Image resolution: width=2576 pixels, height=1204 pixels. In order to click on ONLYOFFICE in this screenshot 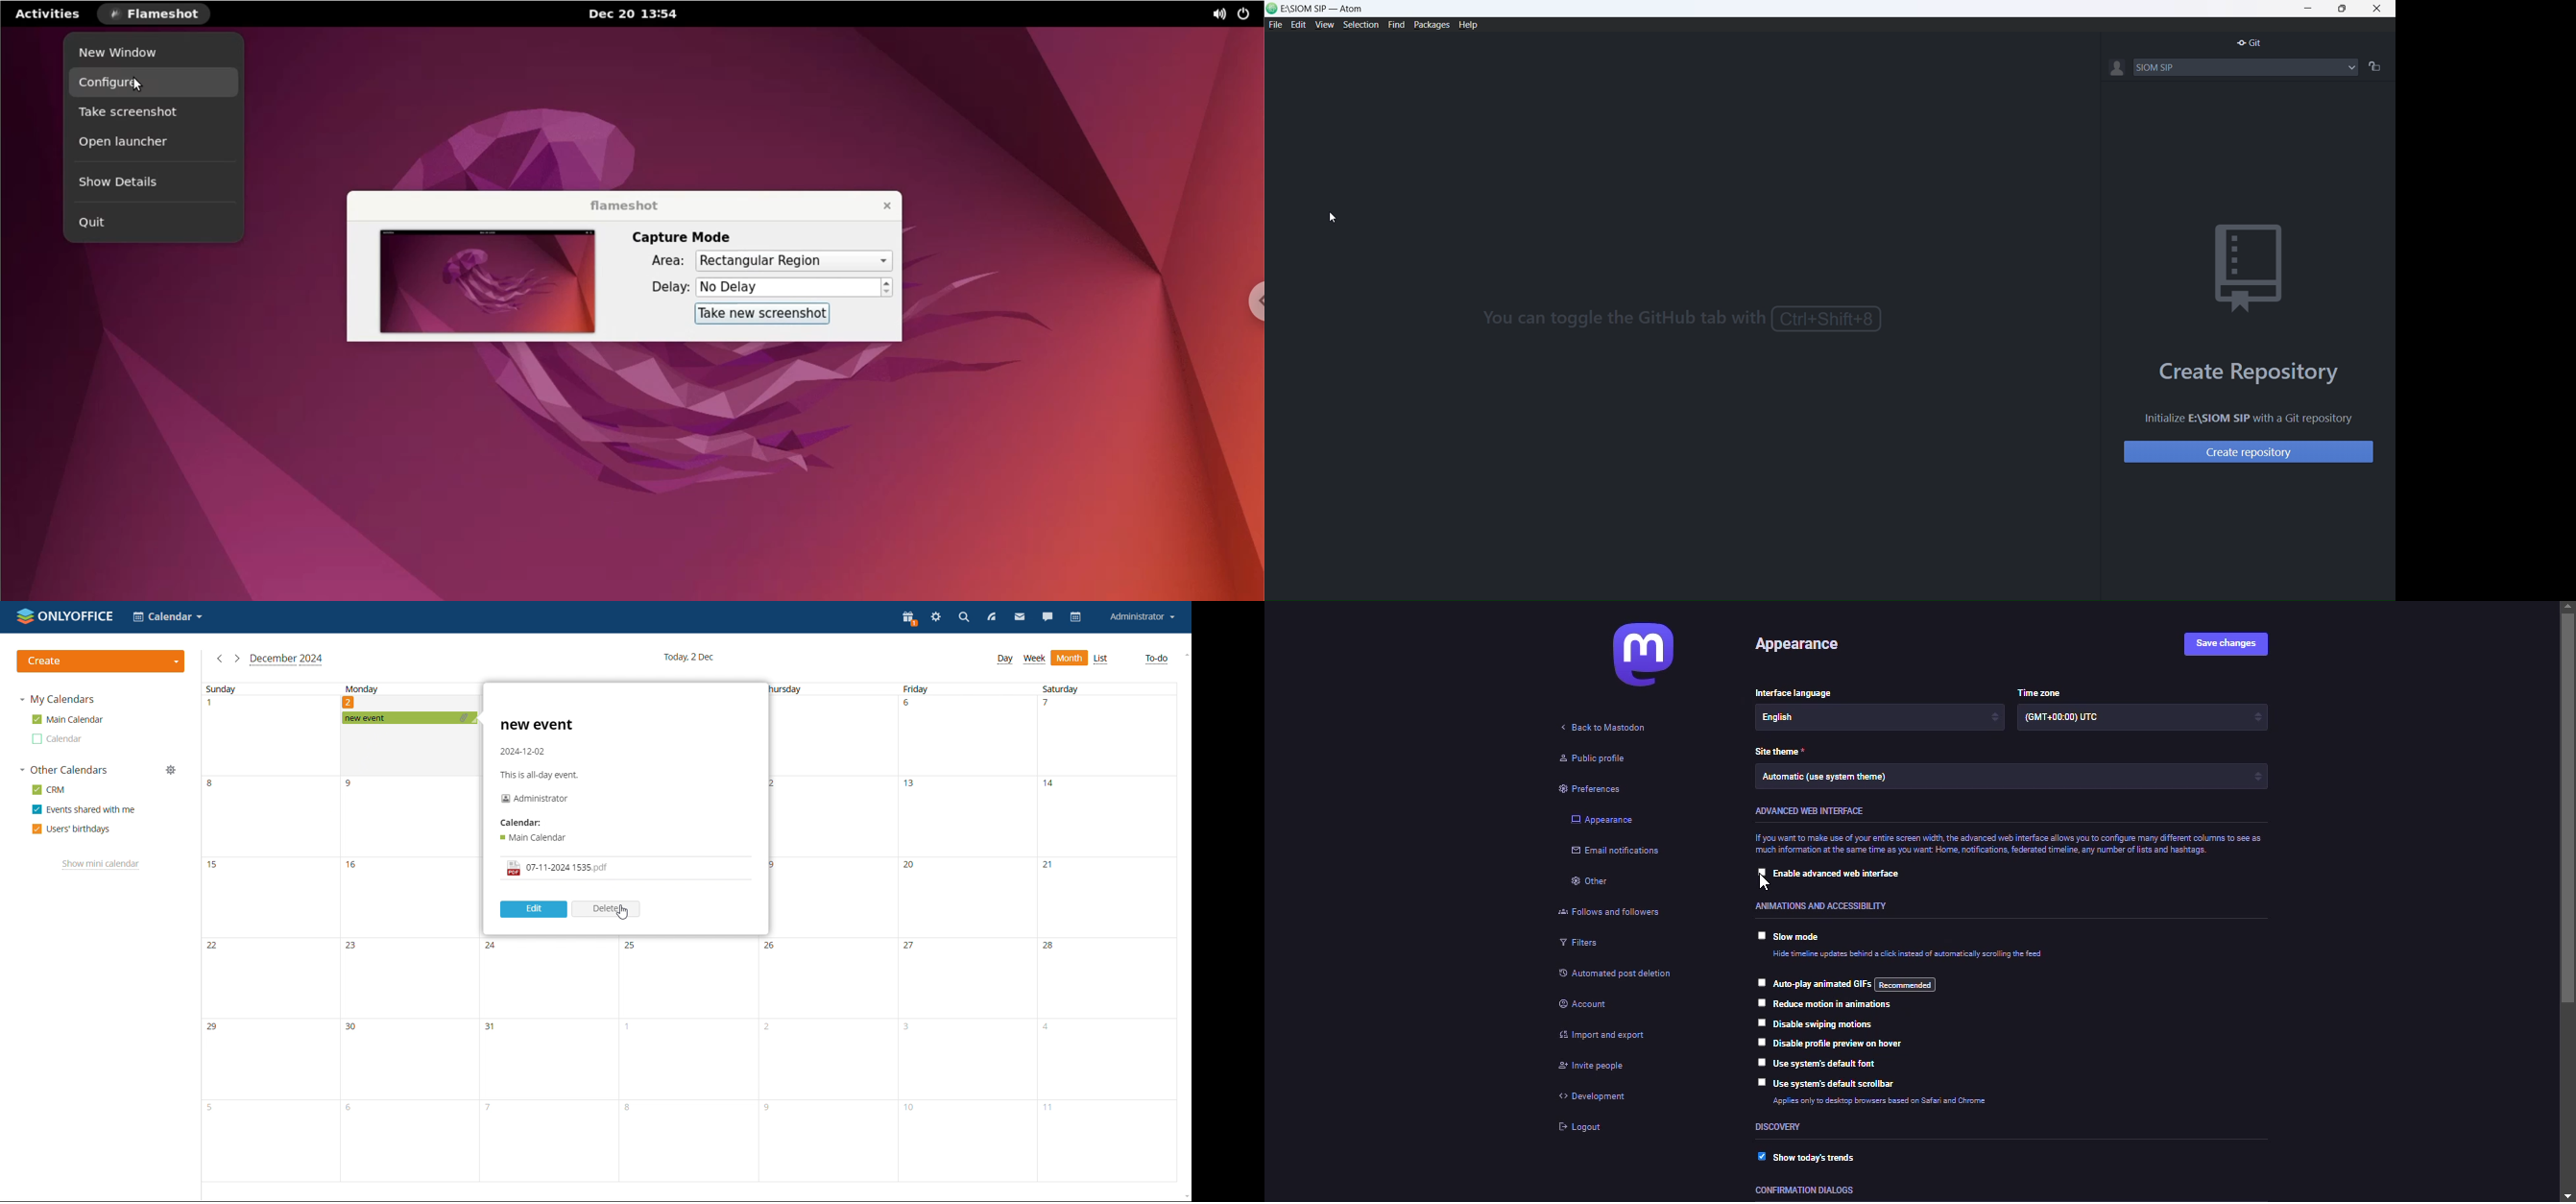, I will do `click(65, 616)`.